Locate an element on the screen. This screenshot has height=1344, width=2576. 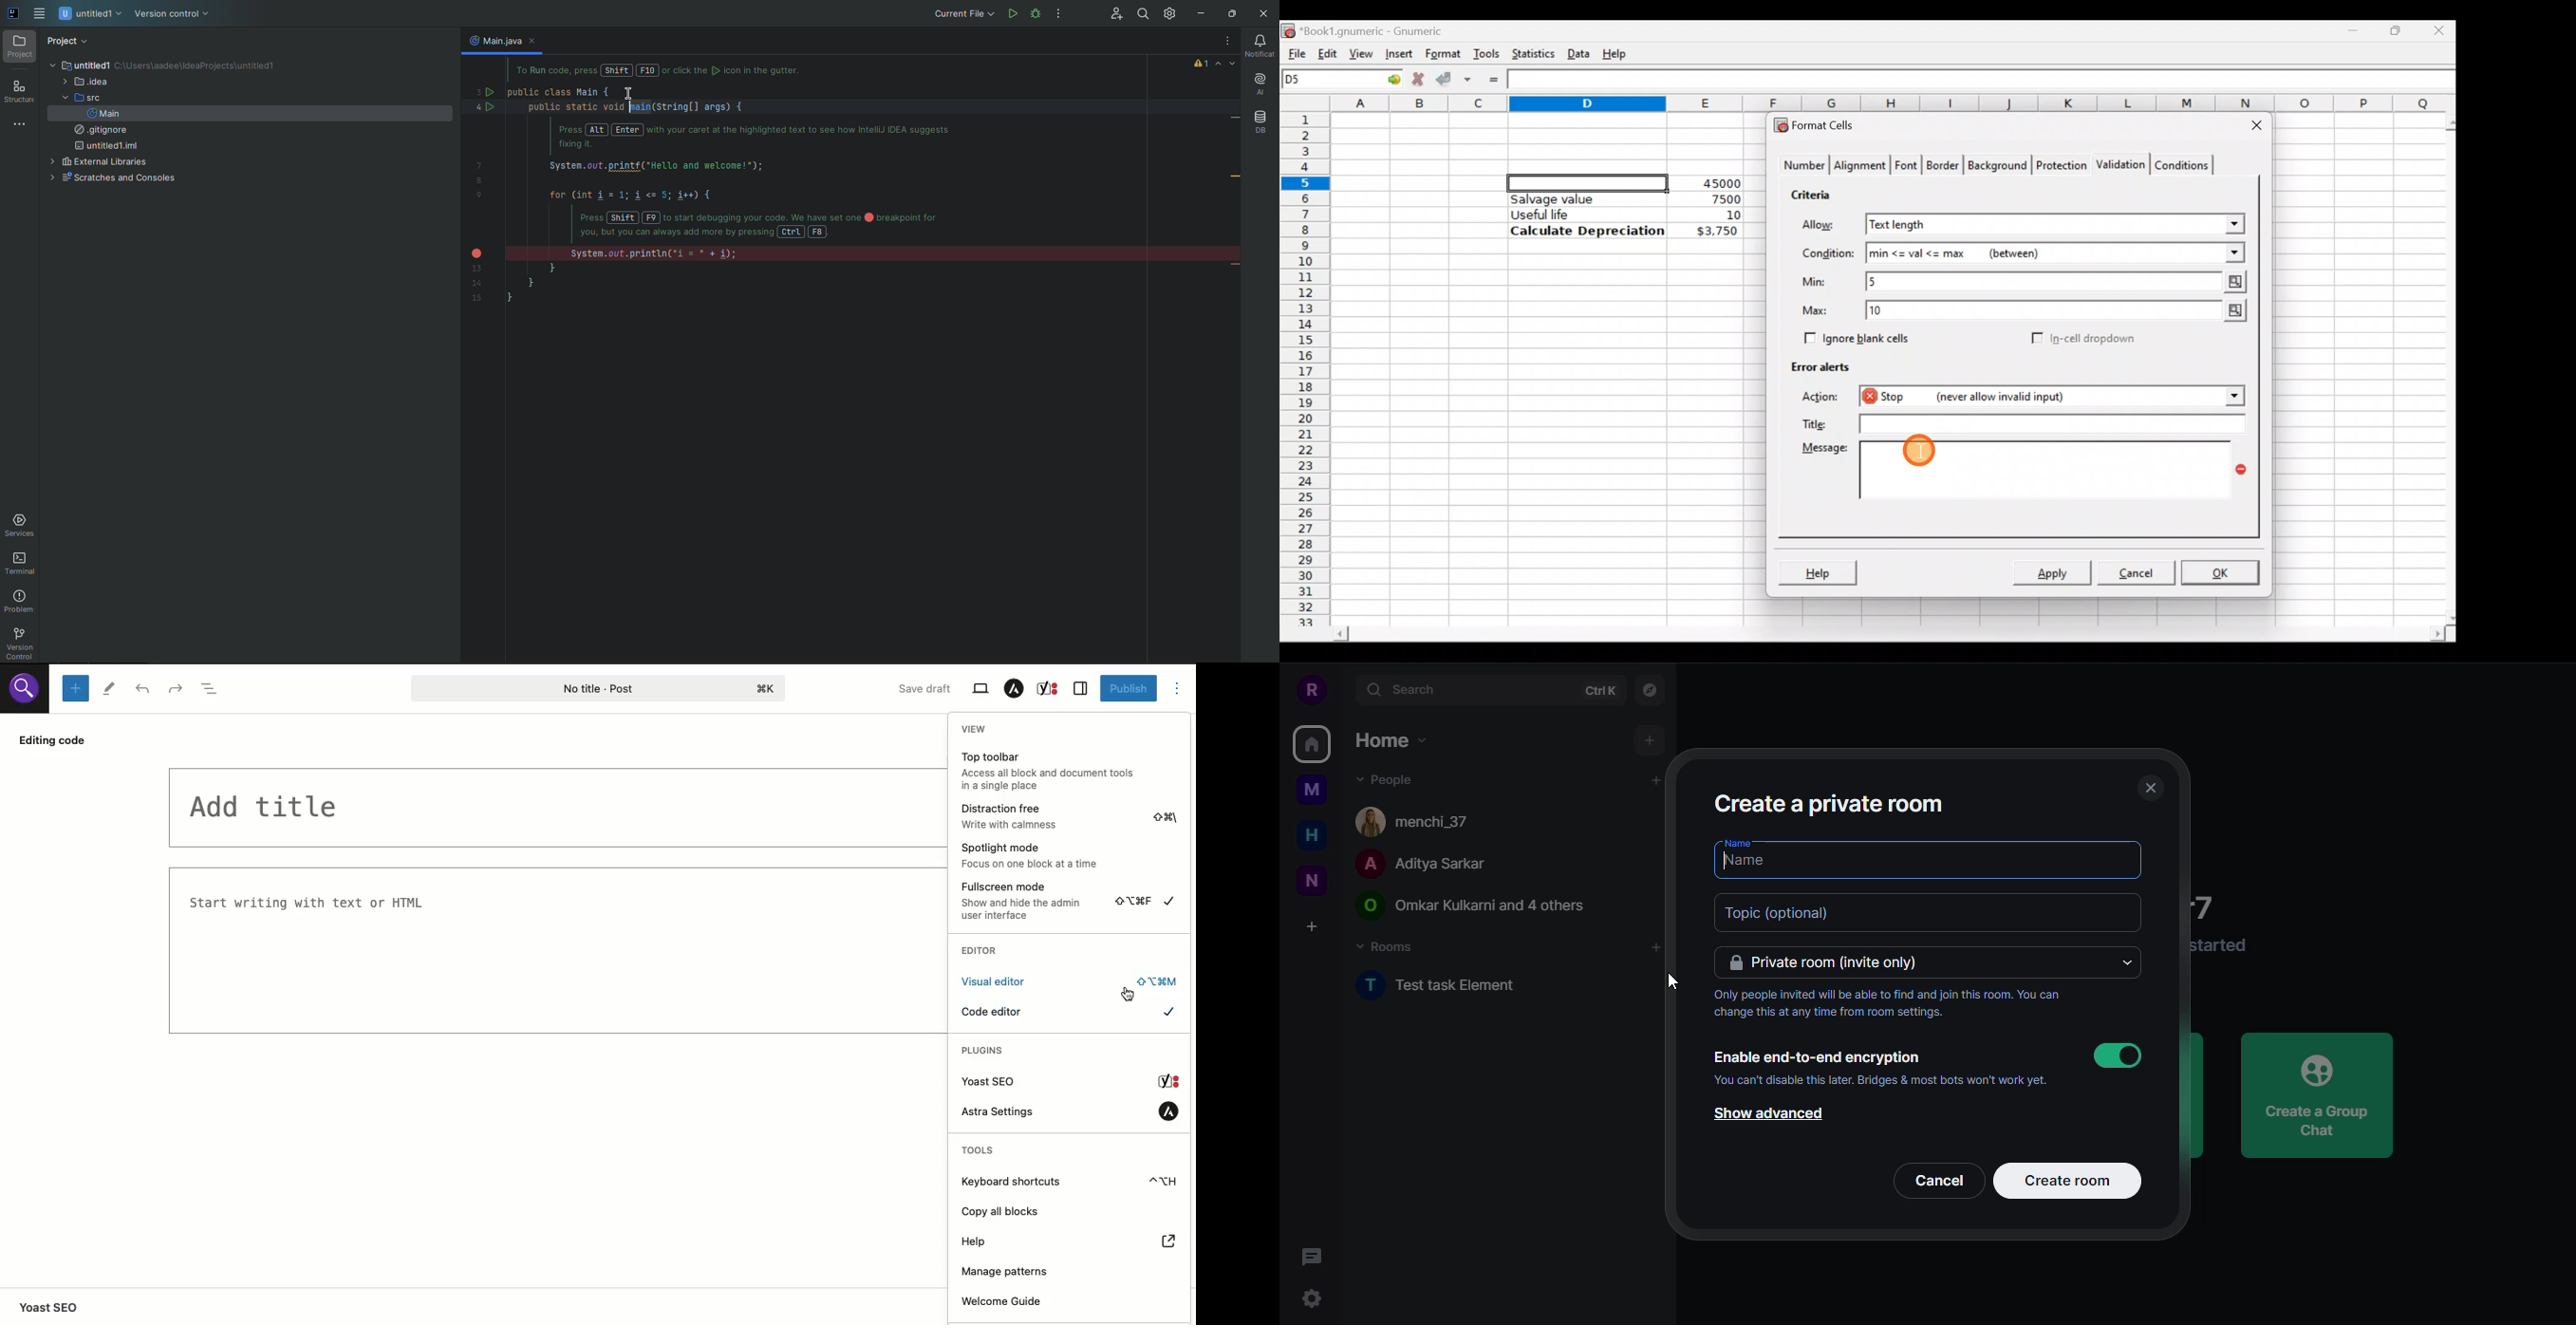
Editing code is located at coordinates (55, 744).